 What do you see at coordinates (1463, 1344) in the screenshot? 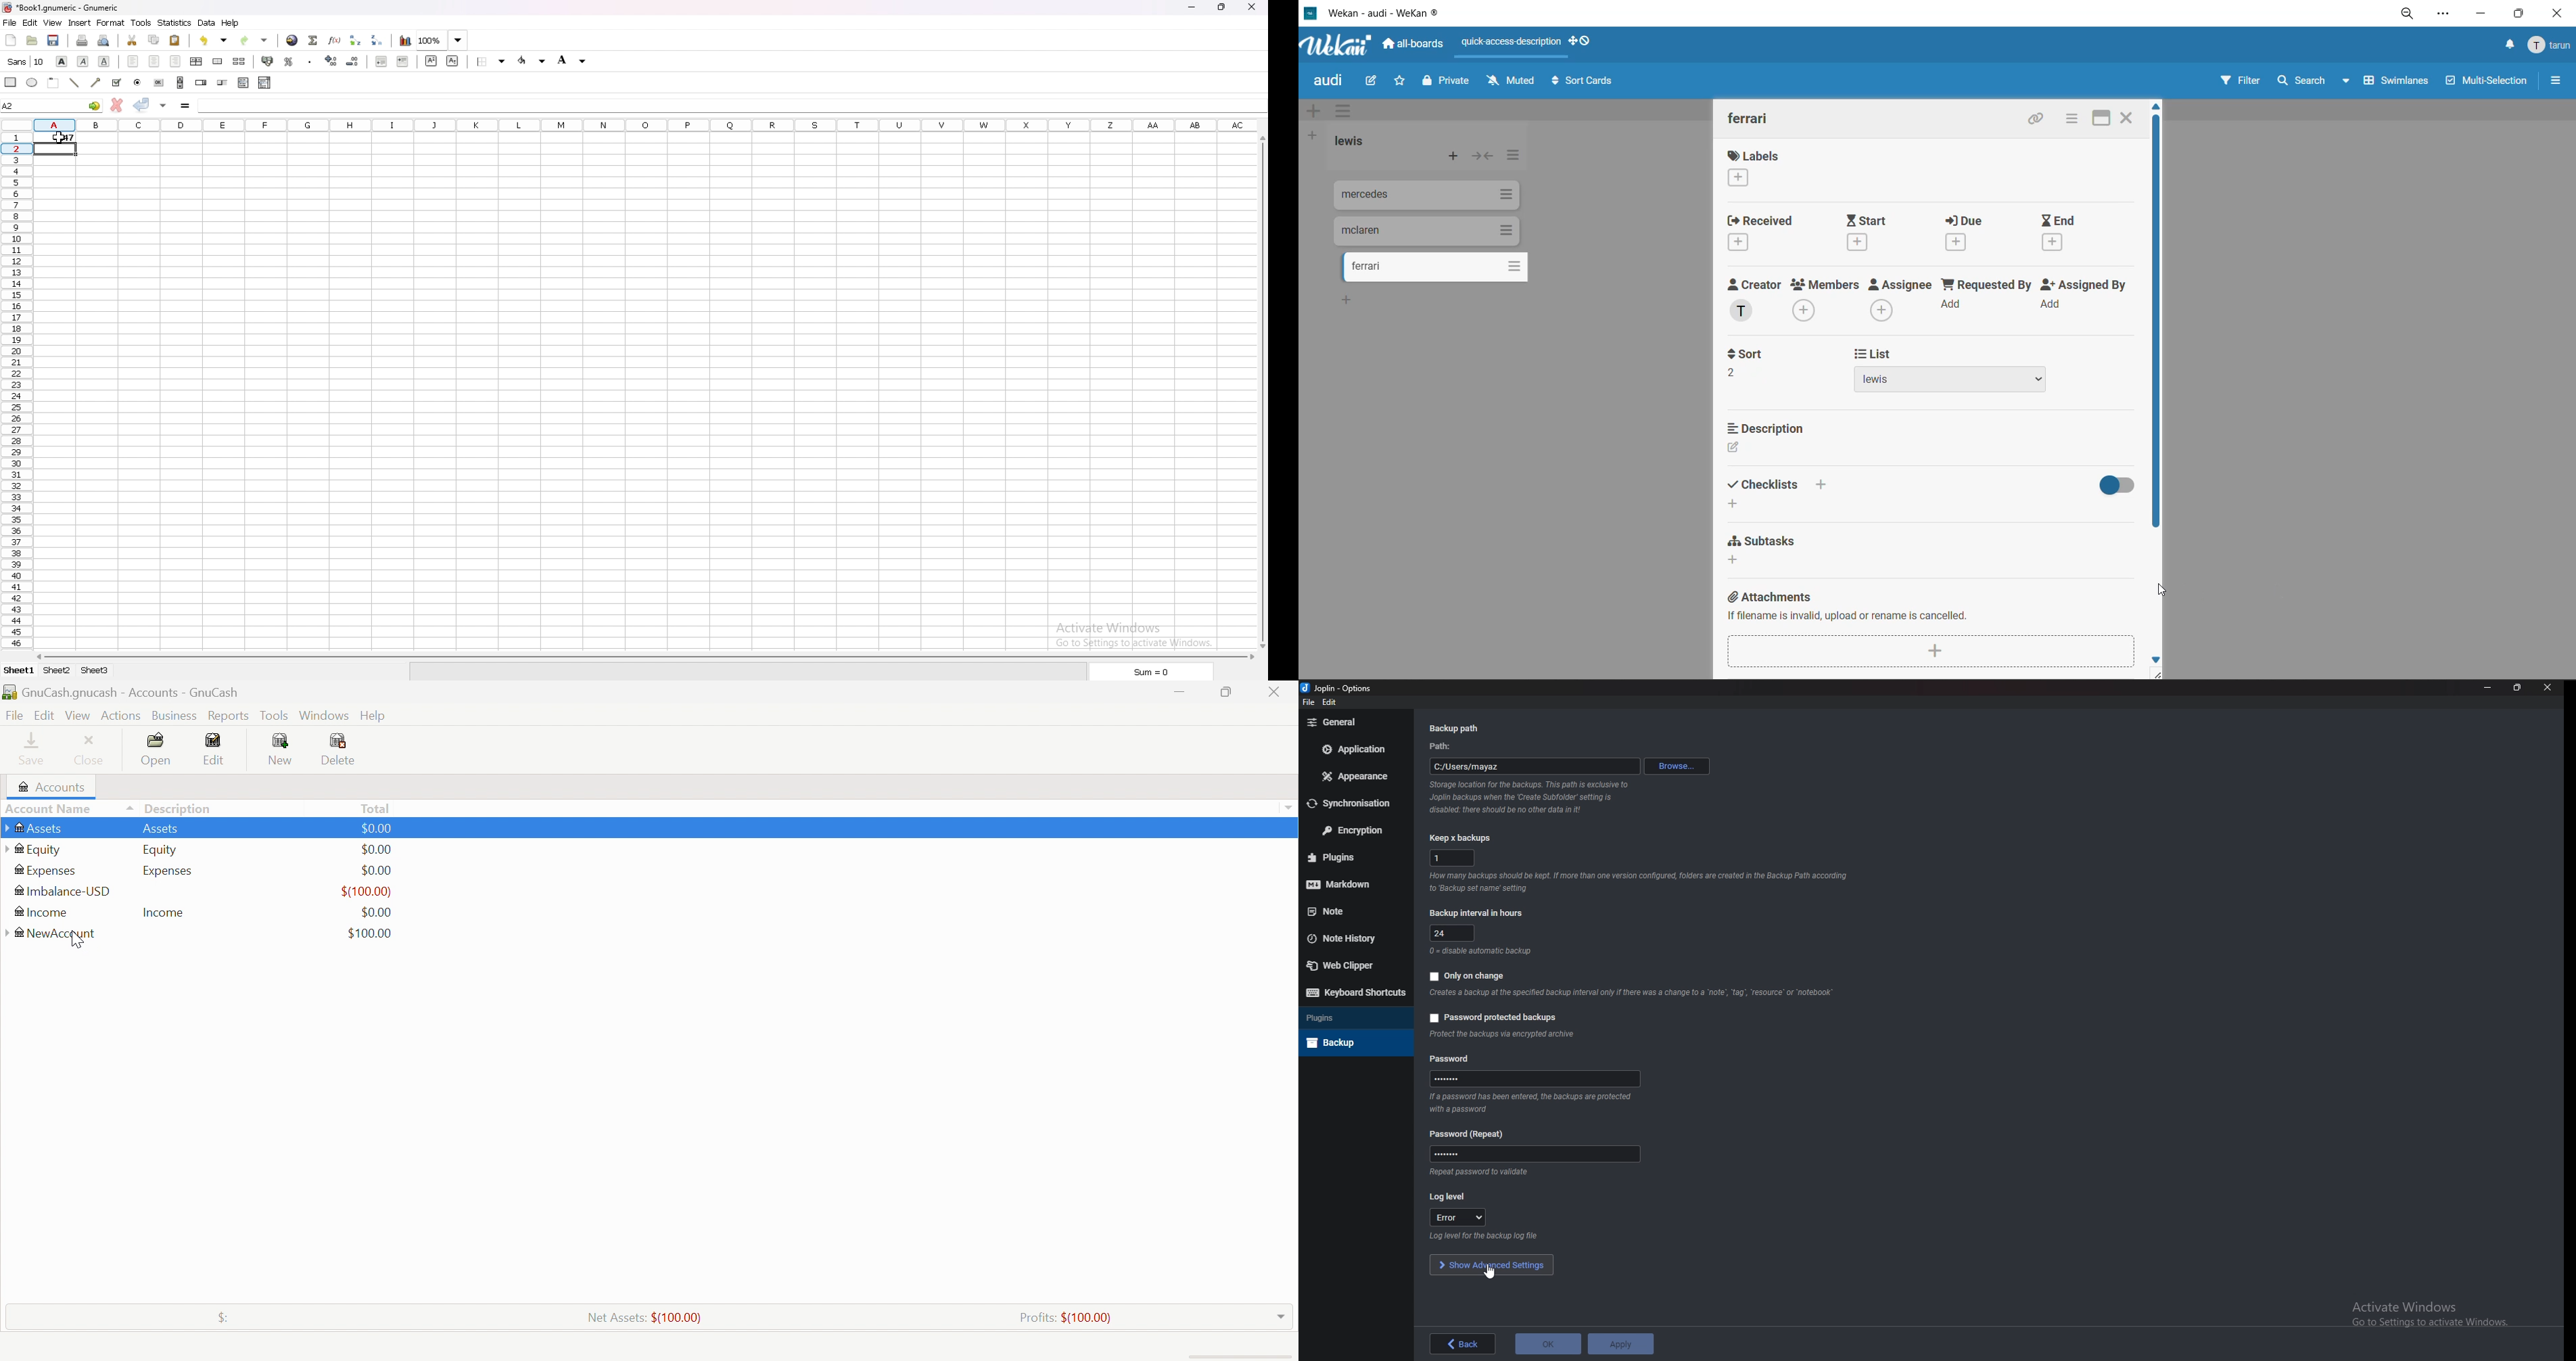
I see `back` at bounding box center [1463, 1344].